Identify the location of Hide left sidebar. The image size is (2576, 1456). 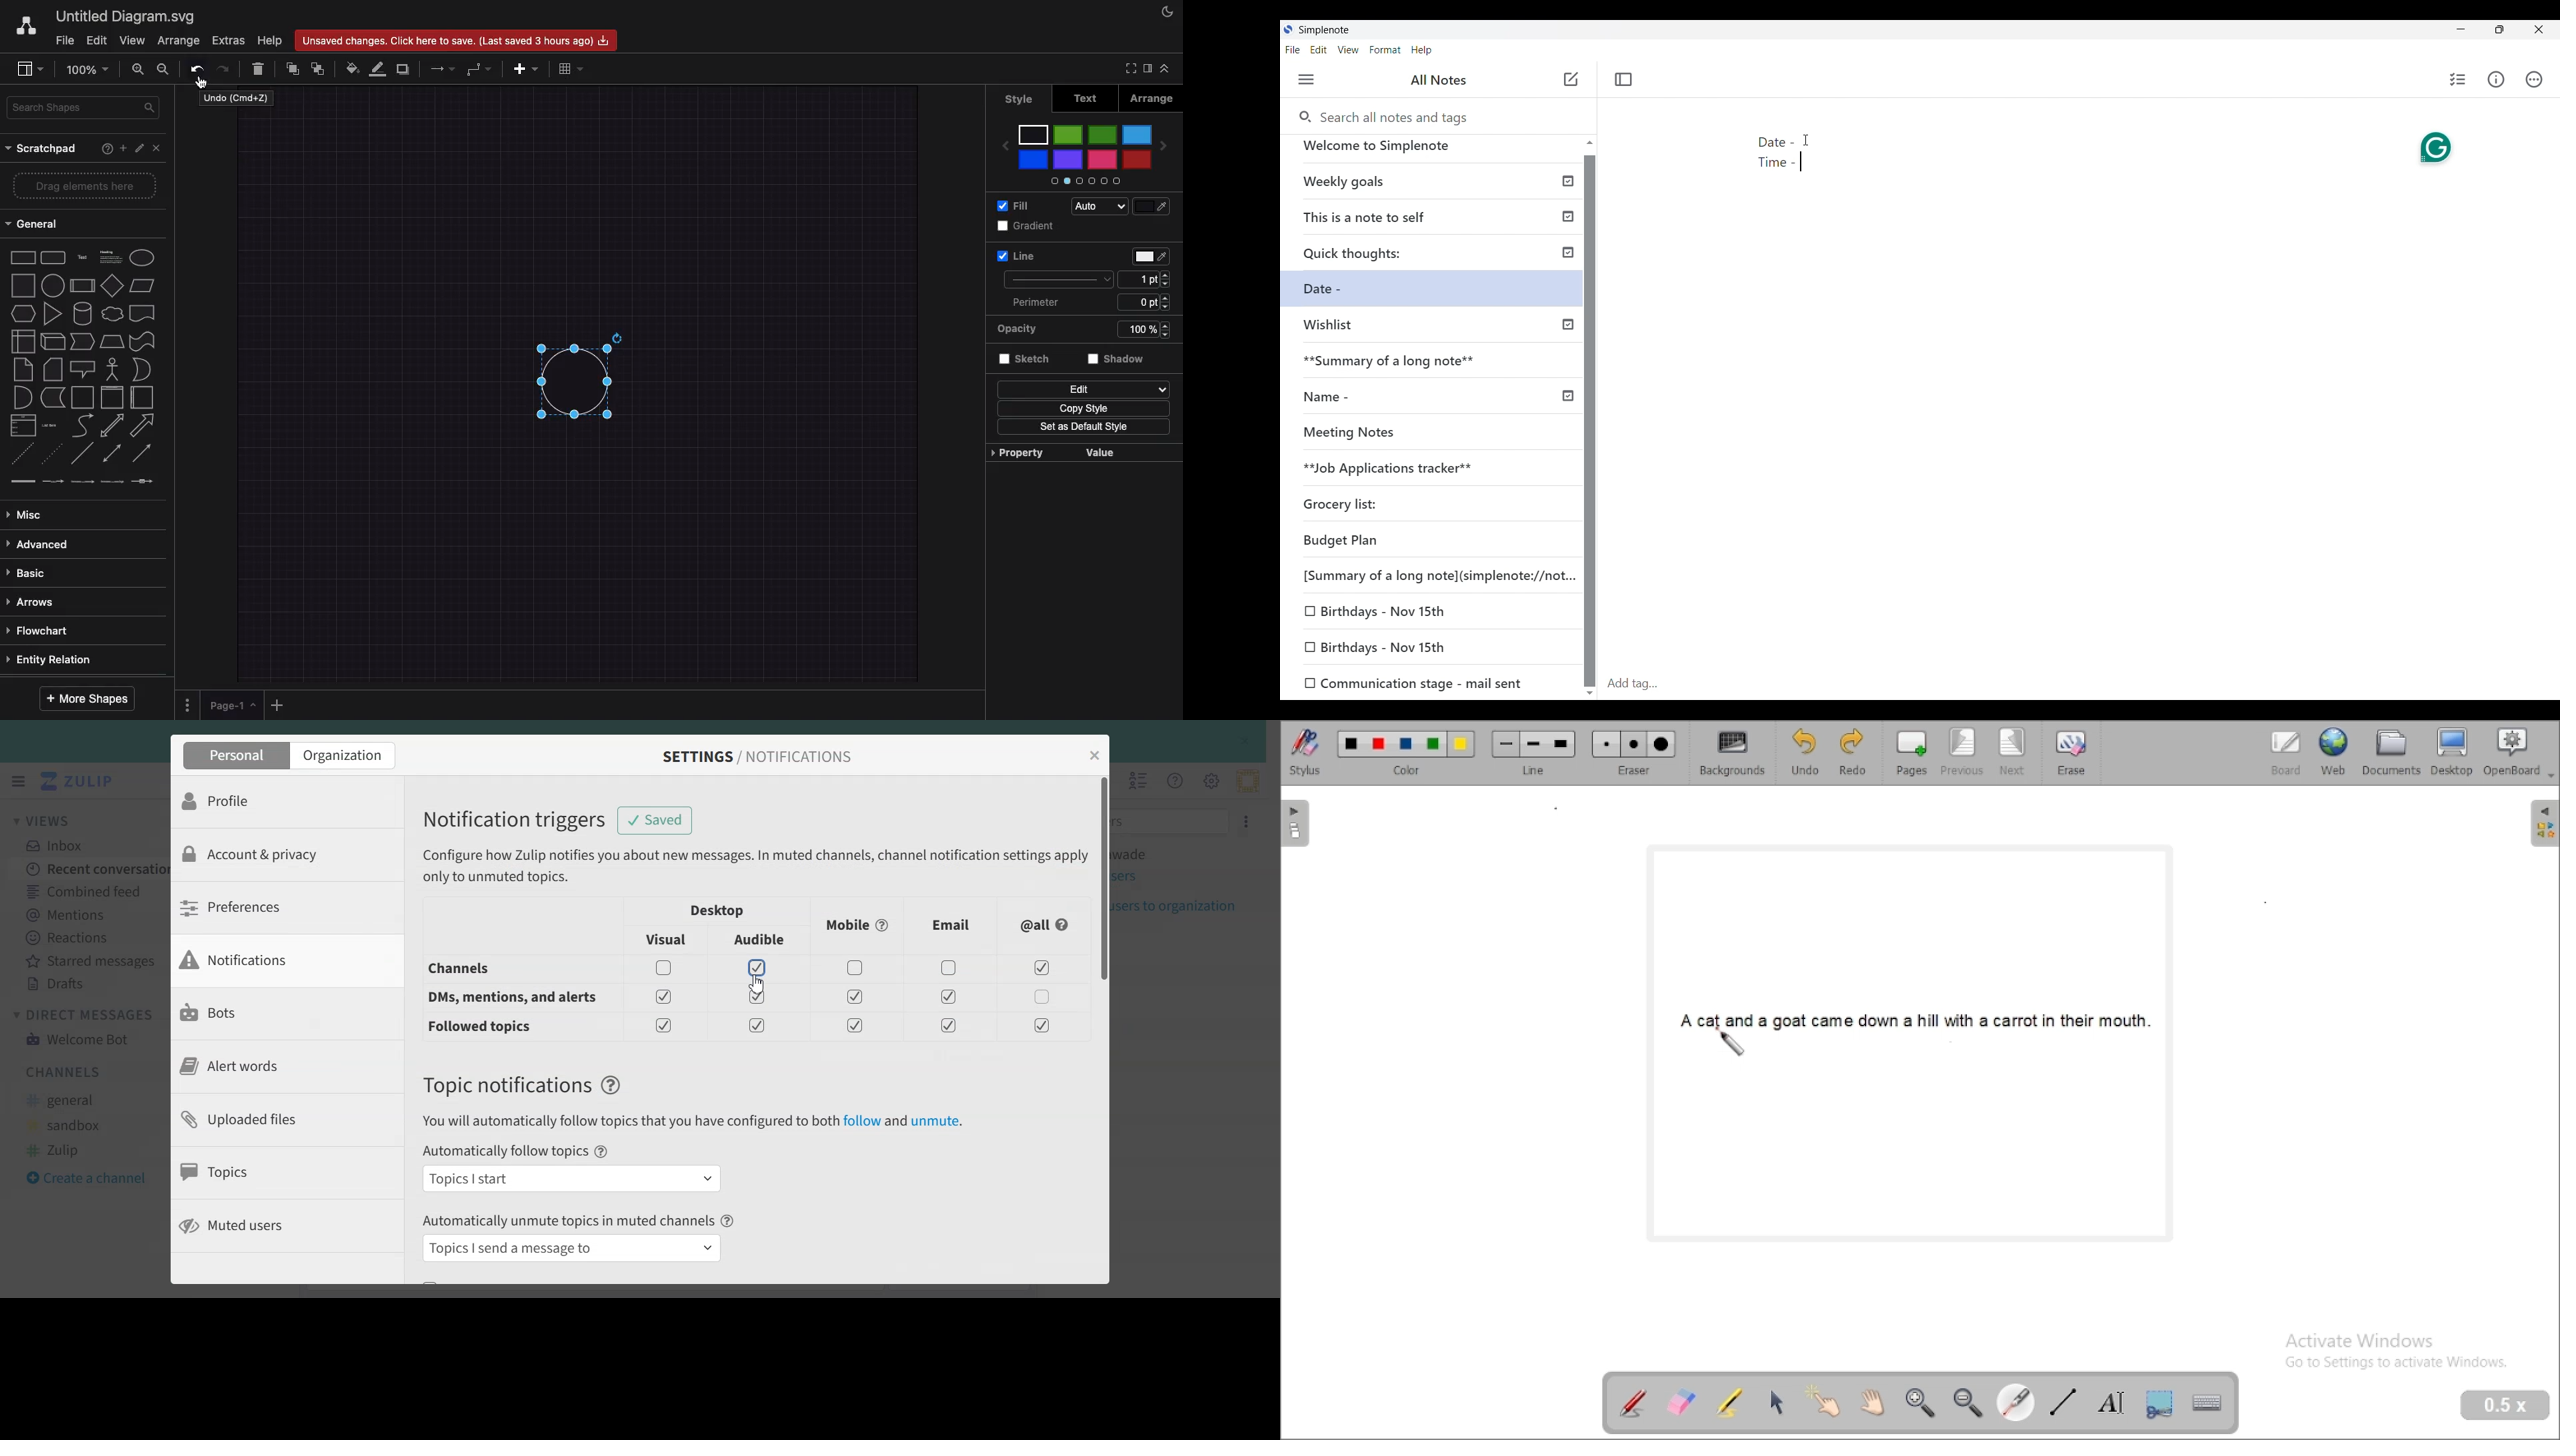
(18, 781).